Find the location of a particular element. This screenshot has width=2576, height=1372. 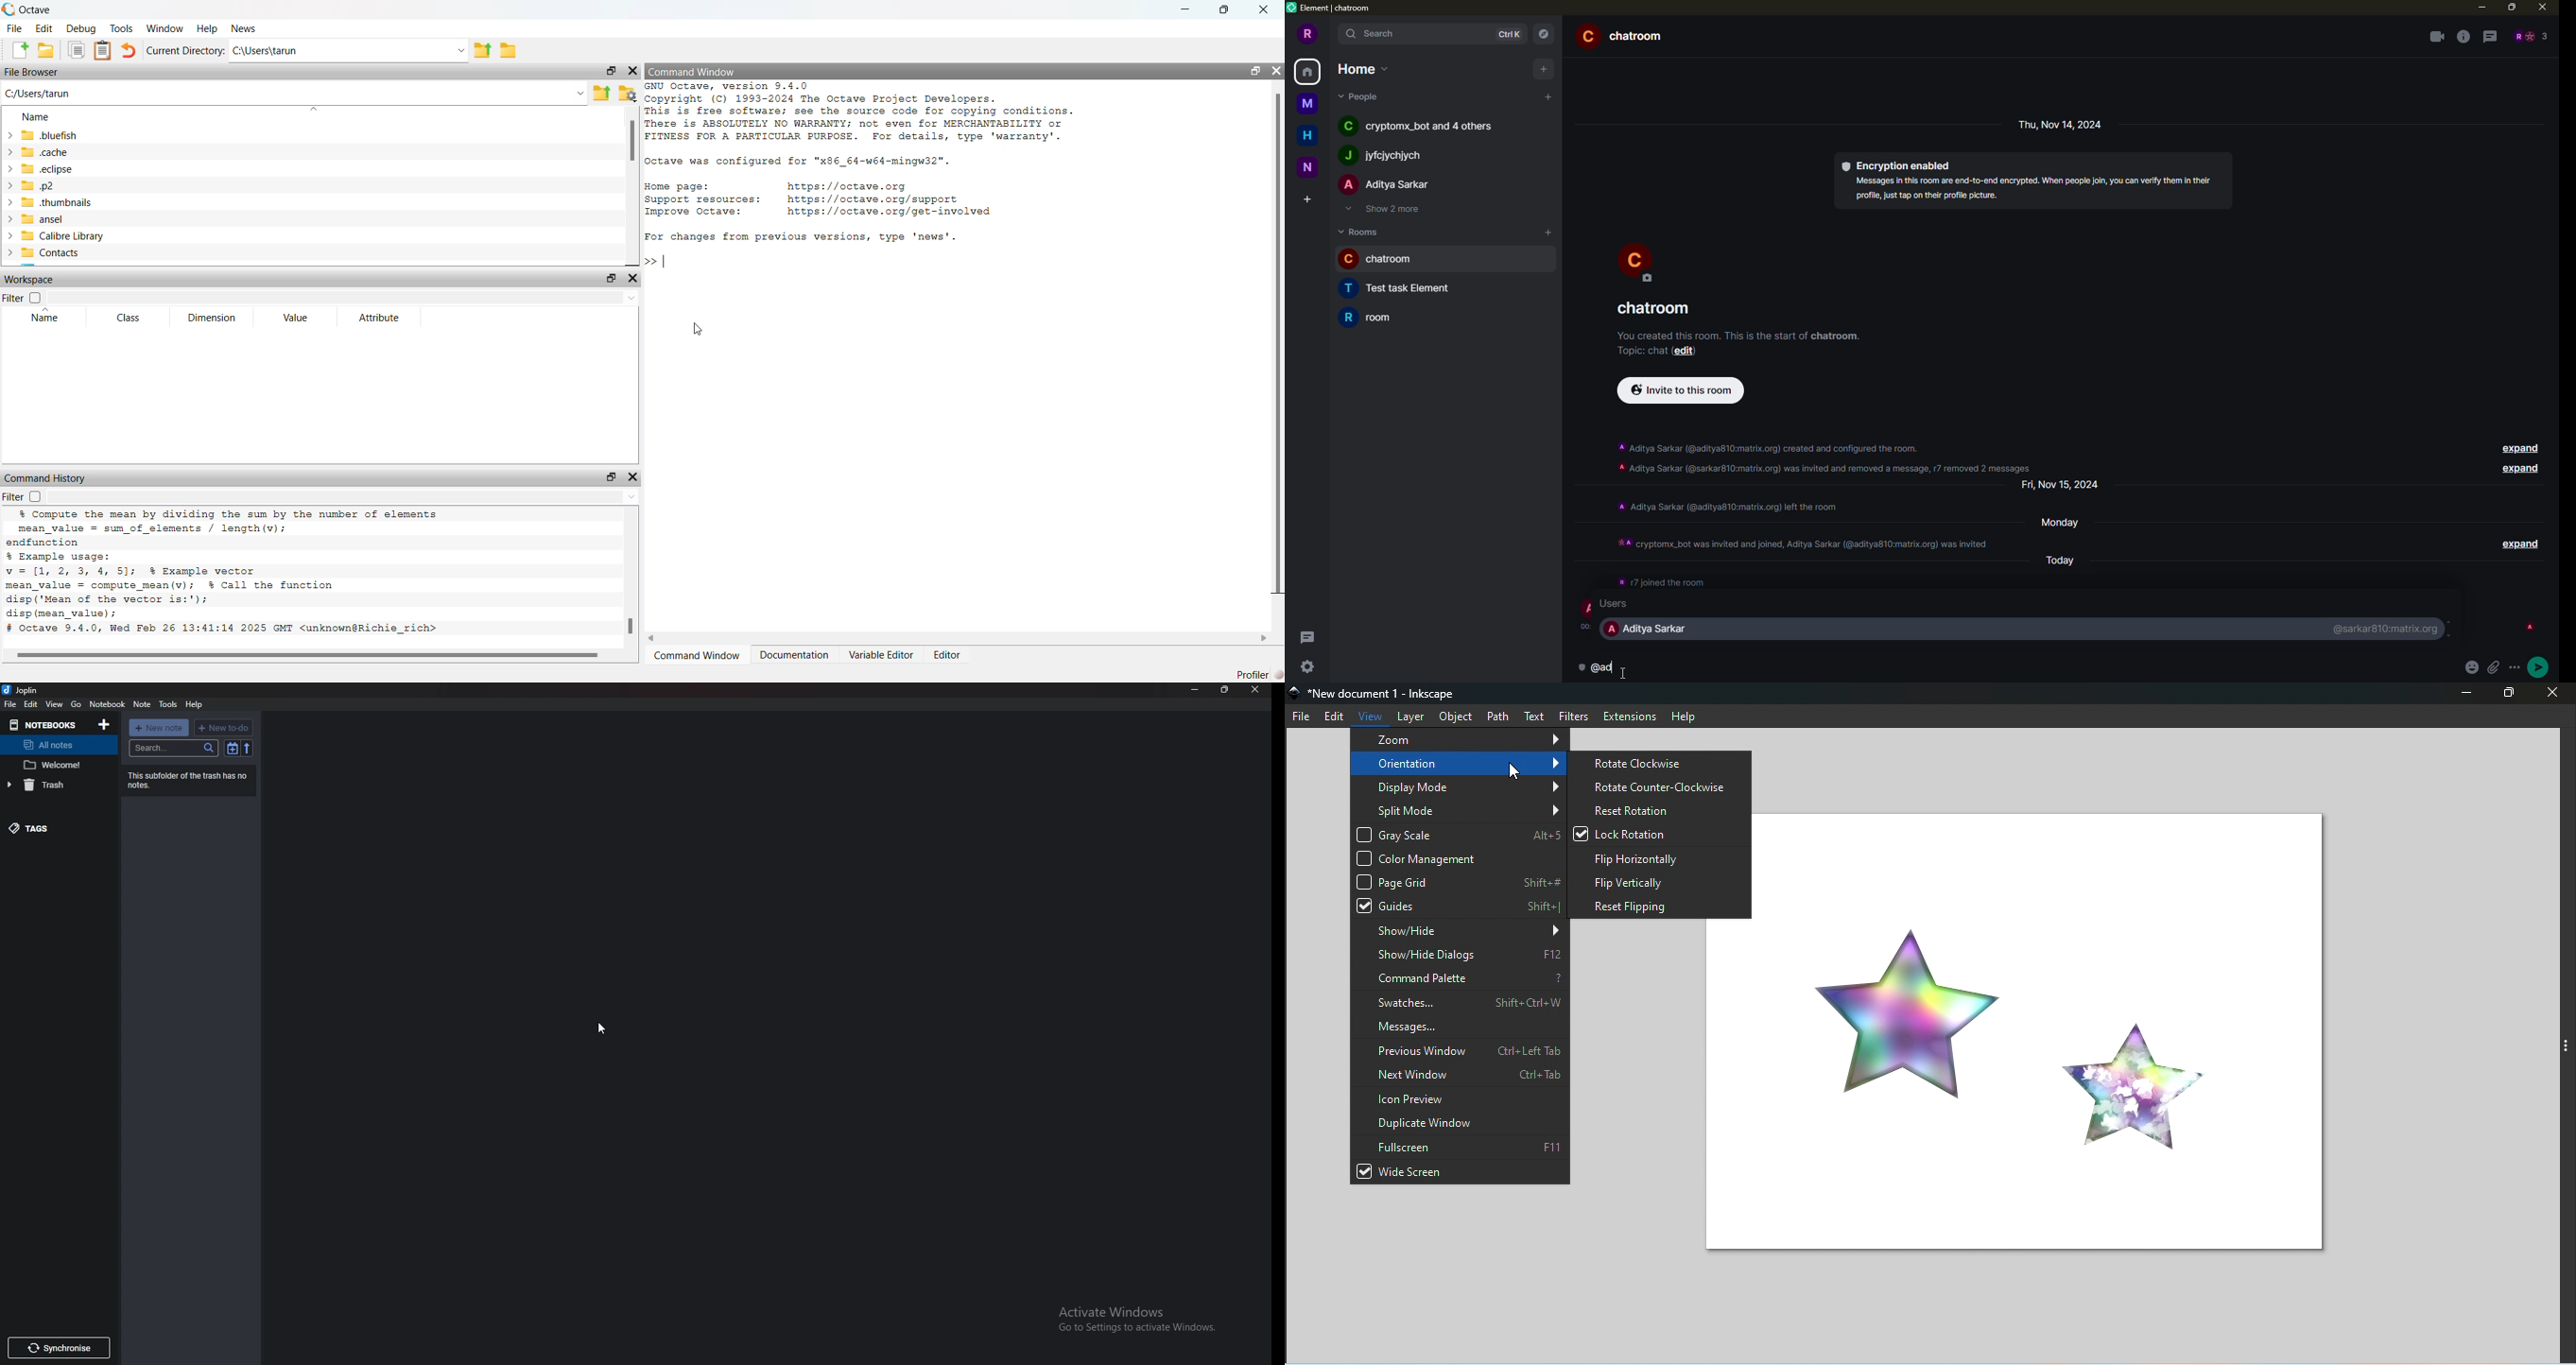

close is located at coordinates (2542, 7).